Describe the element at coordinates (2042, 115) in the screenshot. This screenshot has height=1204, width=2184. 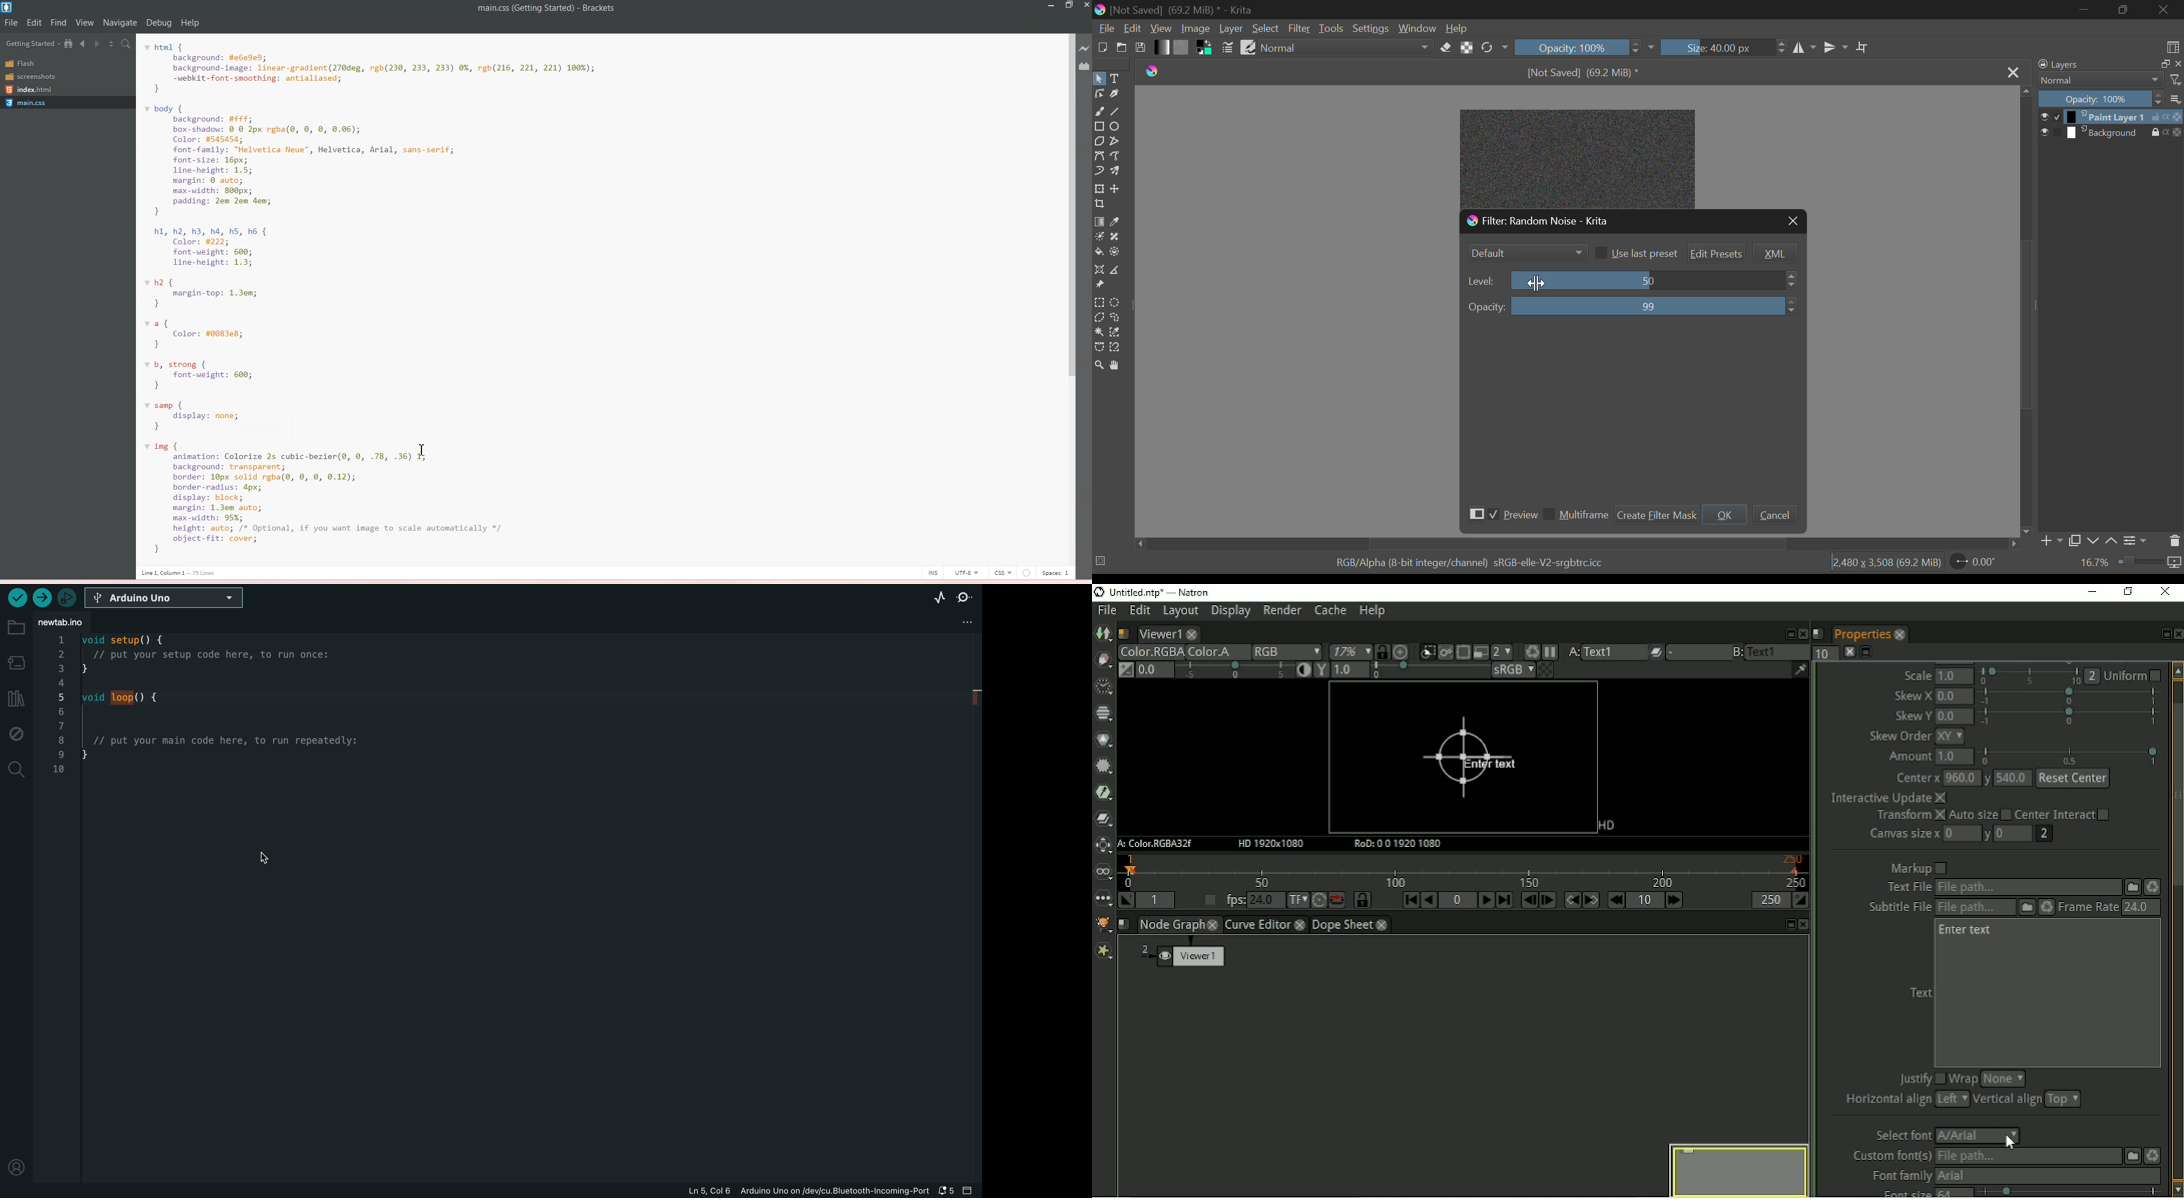
I see `select` at that location.